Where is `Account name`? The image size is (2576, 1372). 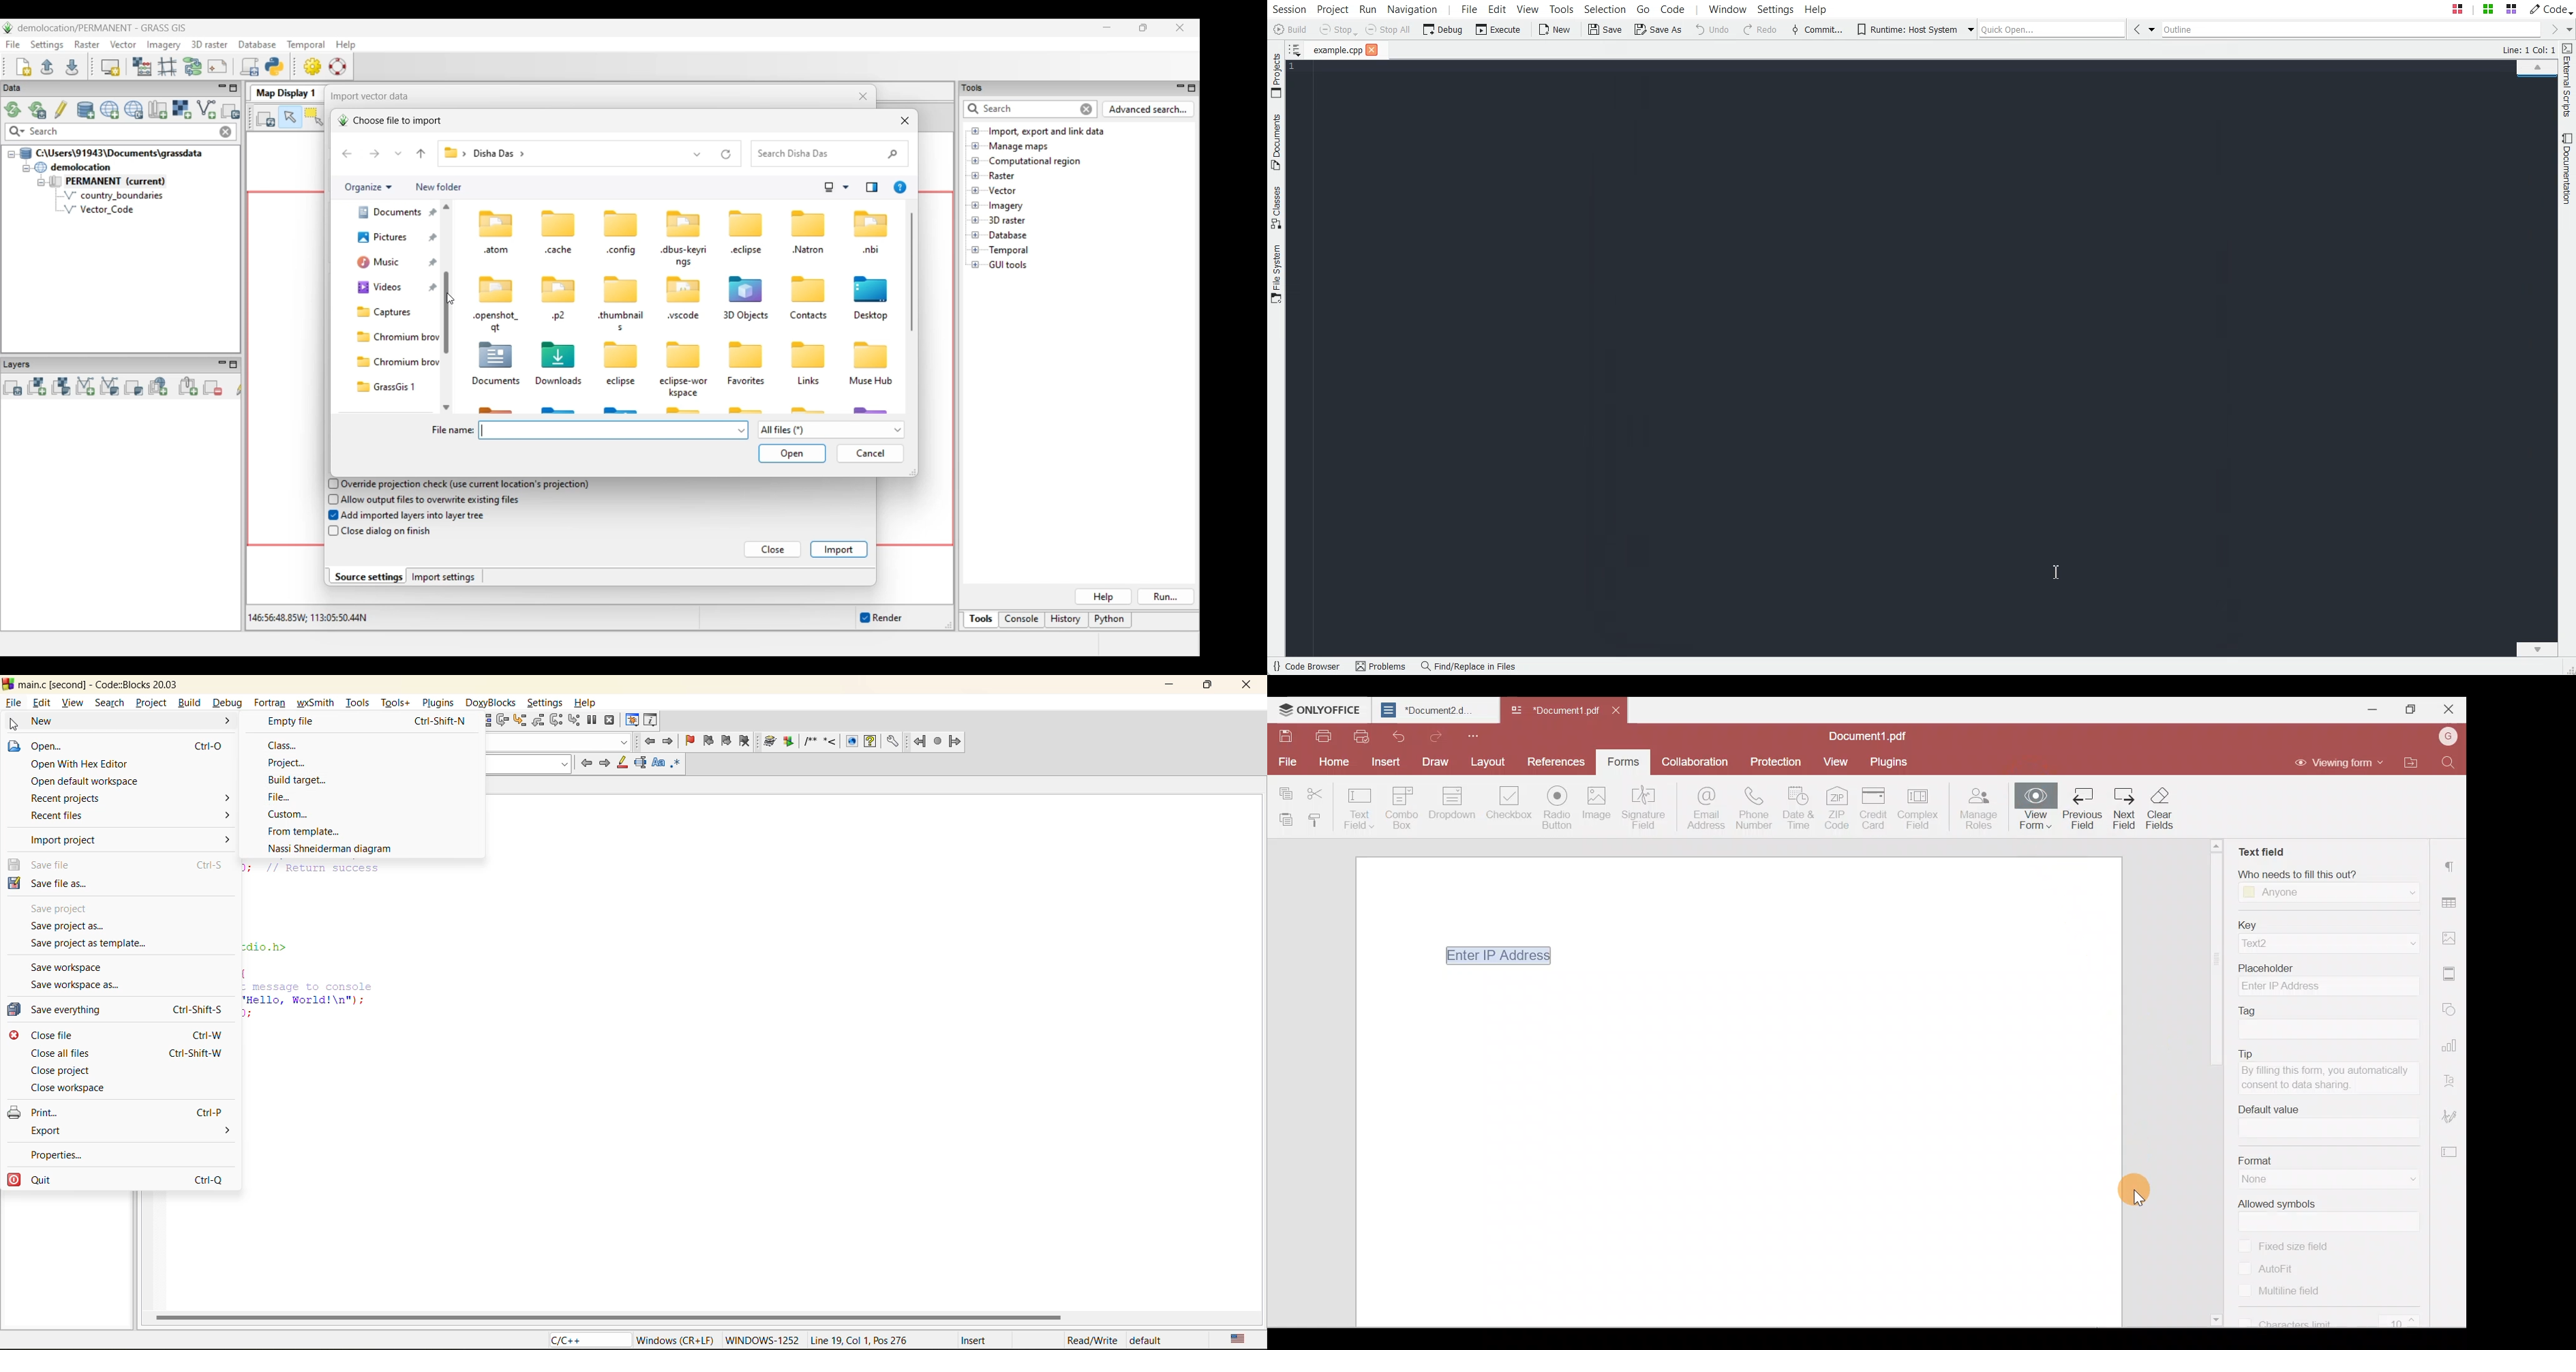
Account name is located at coordinates (2448, 735).